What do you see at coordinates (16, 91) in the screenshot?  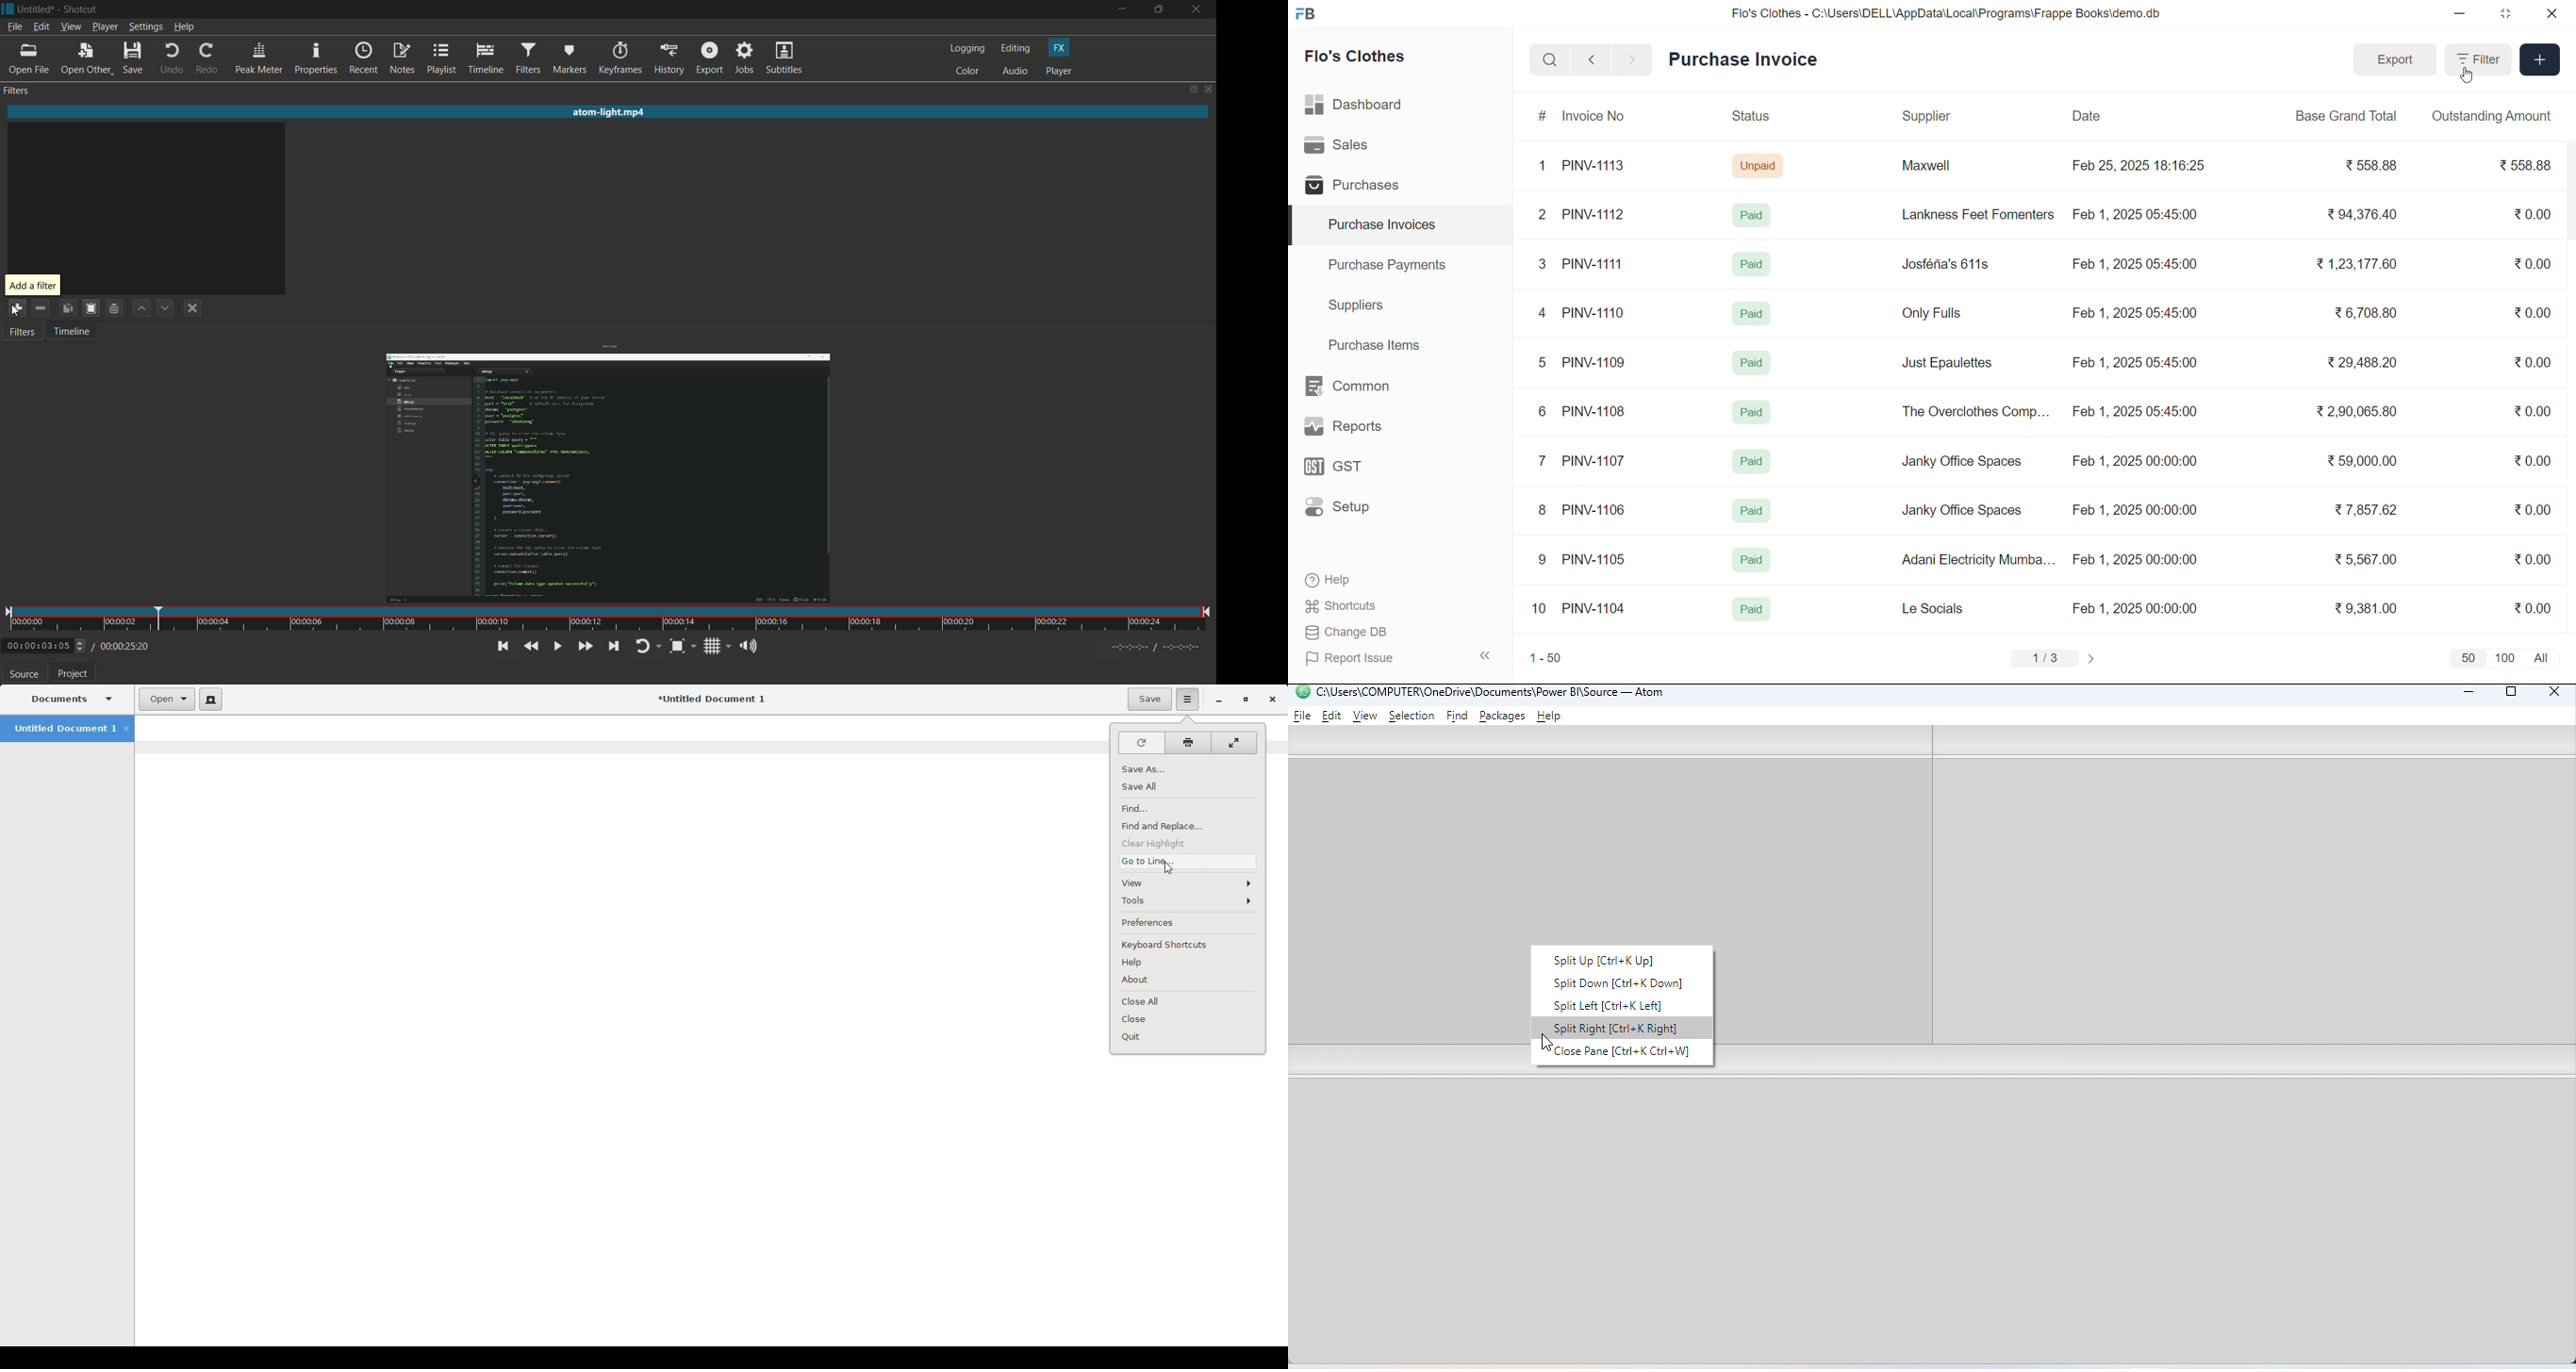 I see `filters` at bounding box center [16, 91].